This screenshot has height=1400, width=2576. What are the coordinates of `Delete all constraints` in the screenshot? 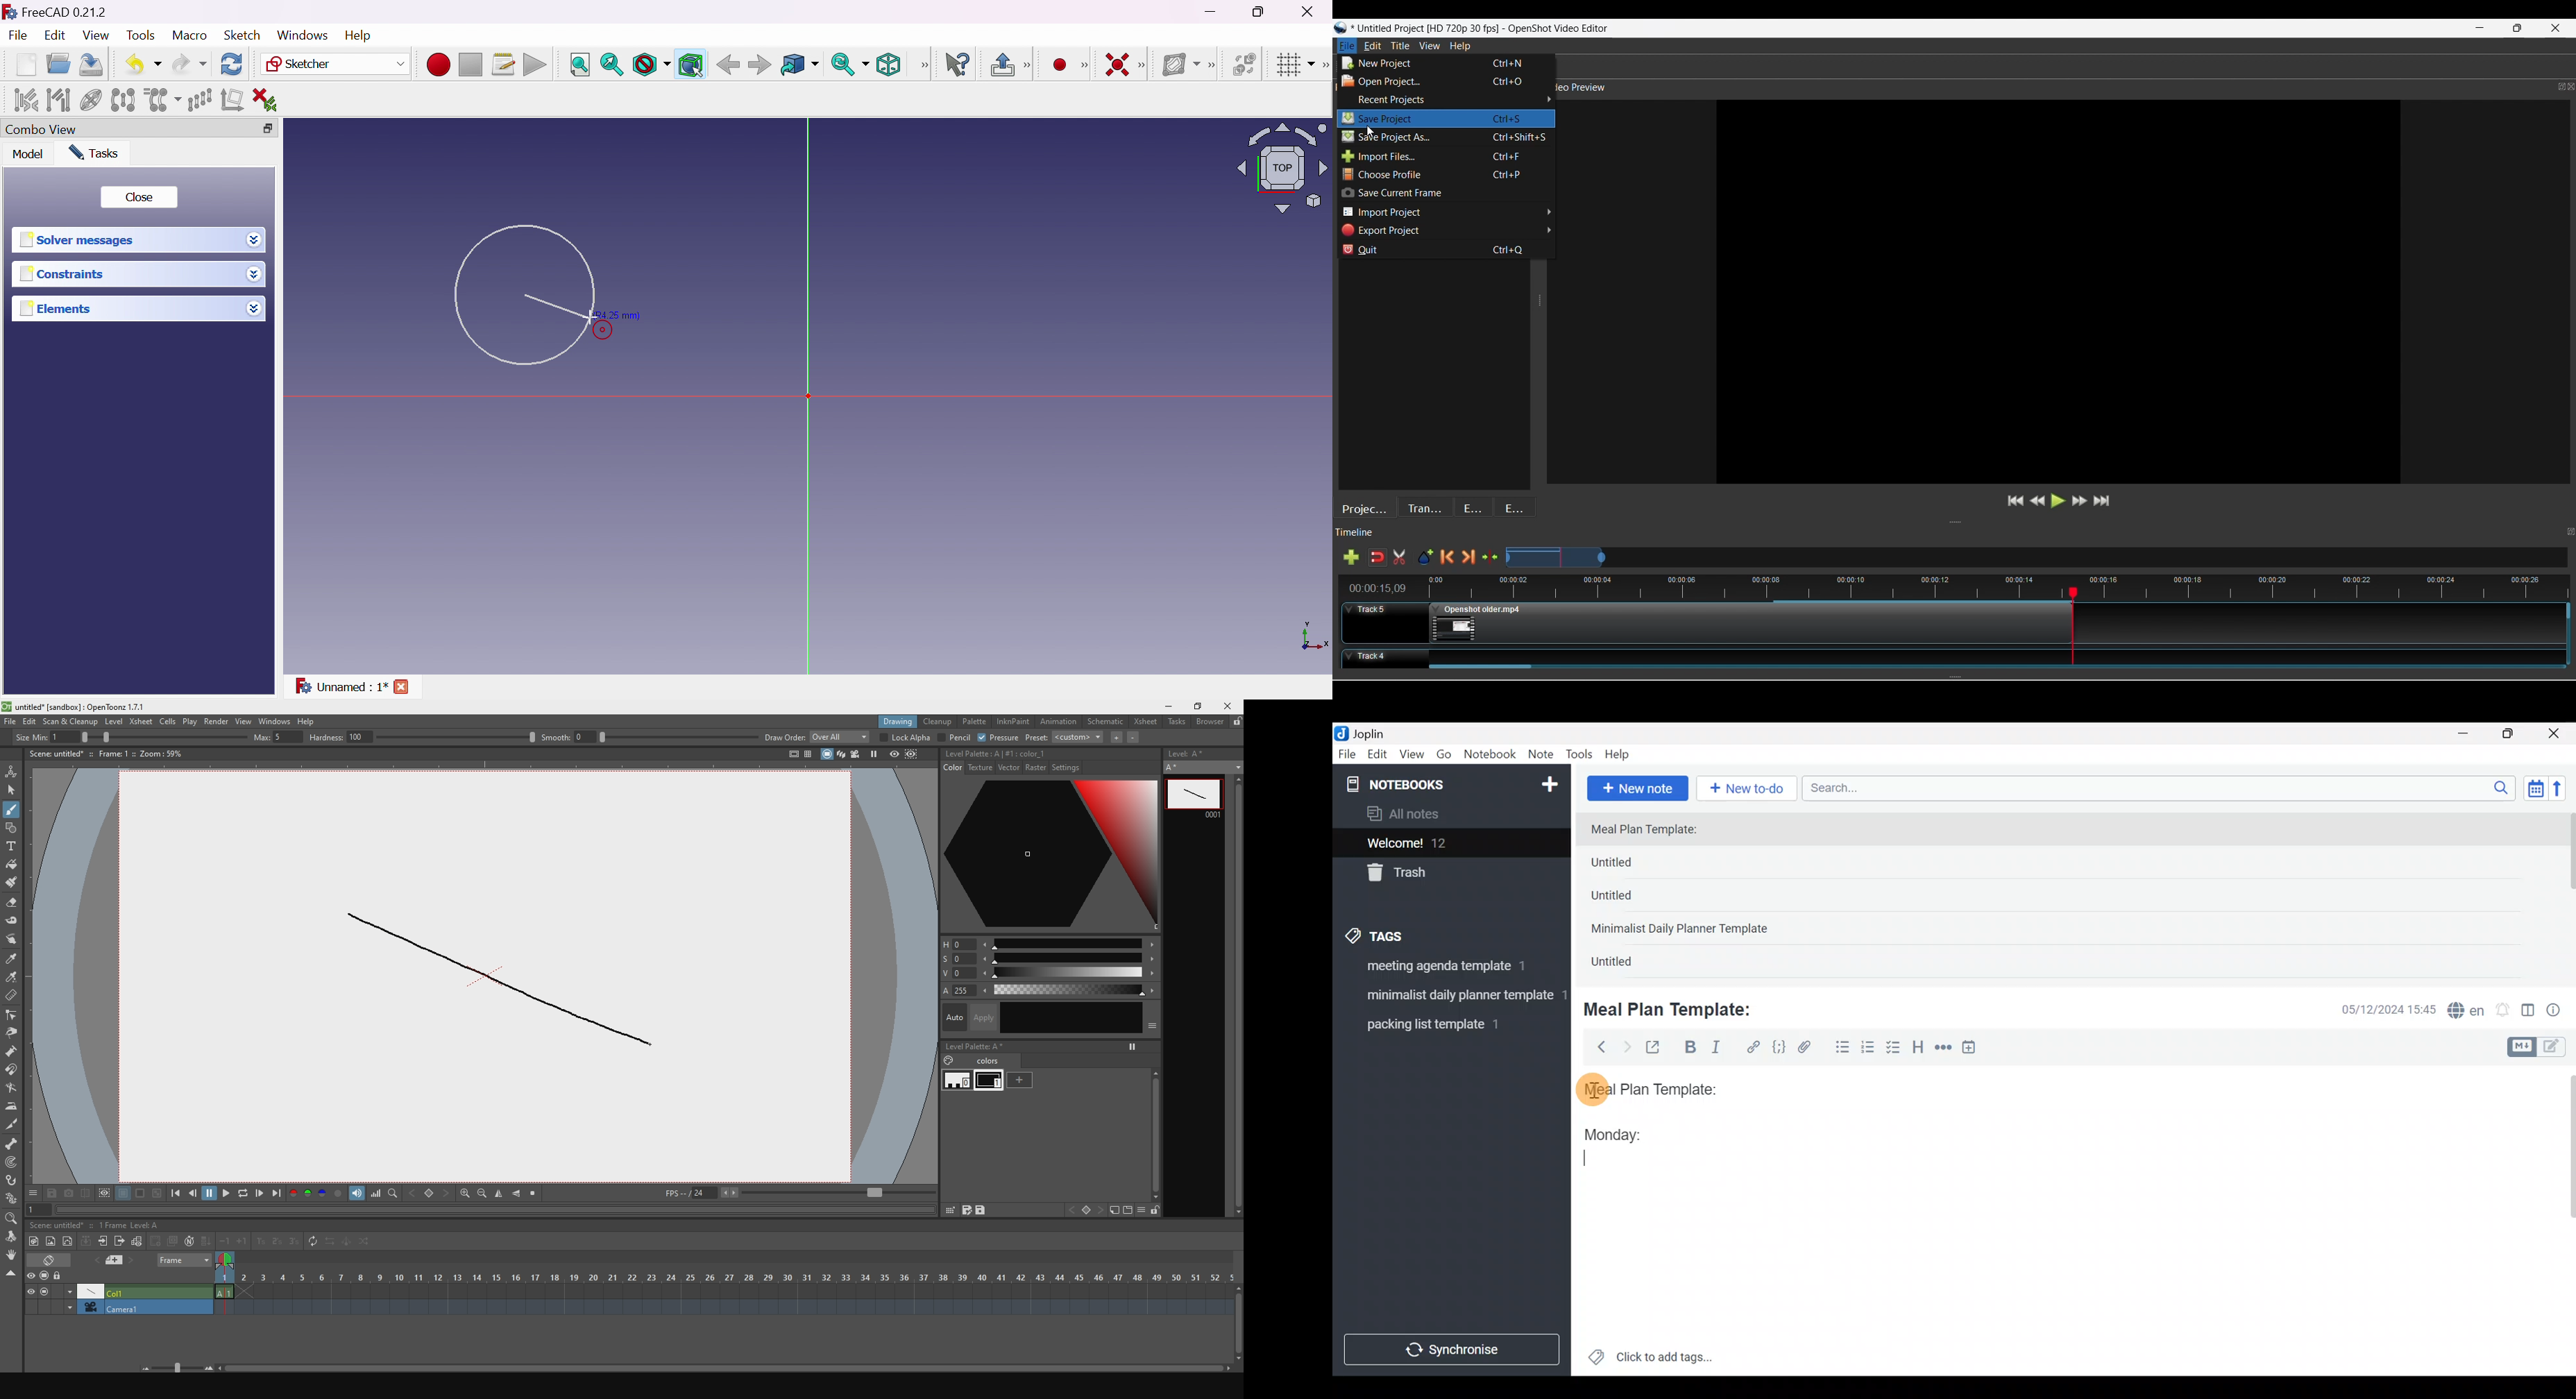 It's located at (271, 100).